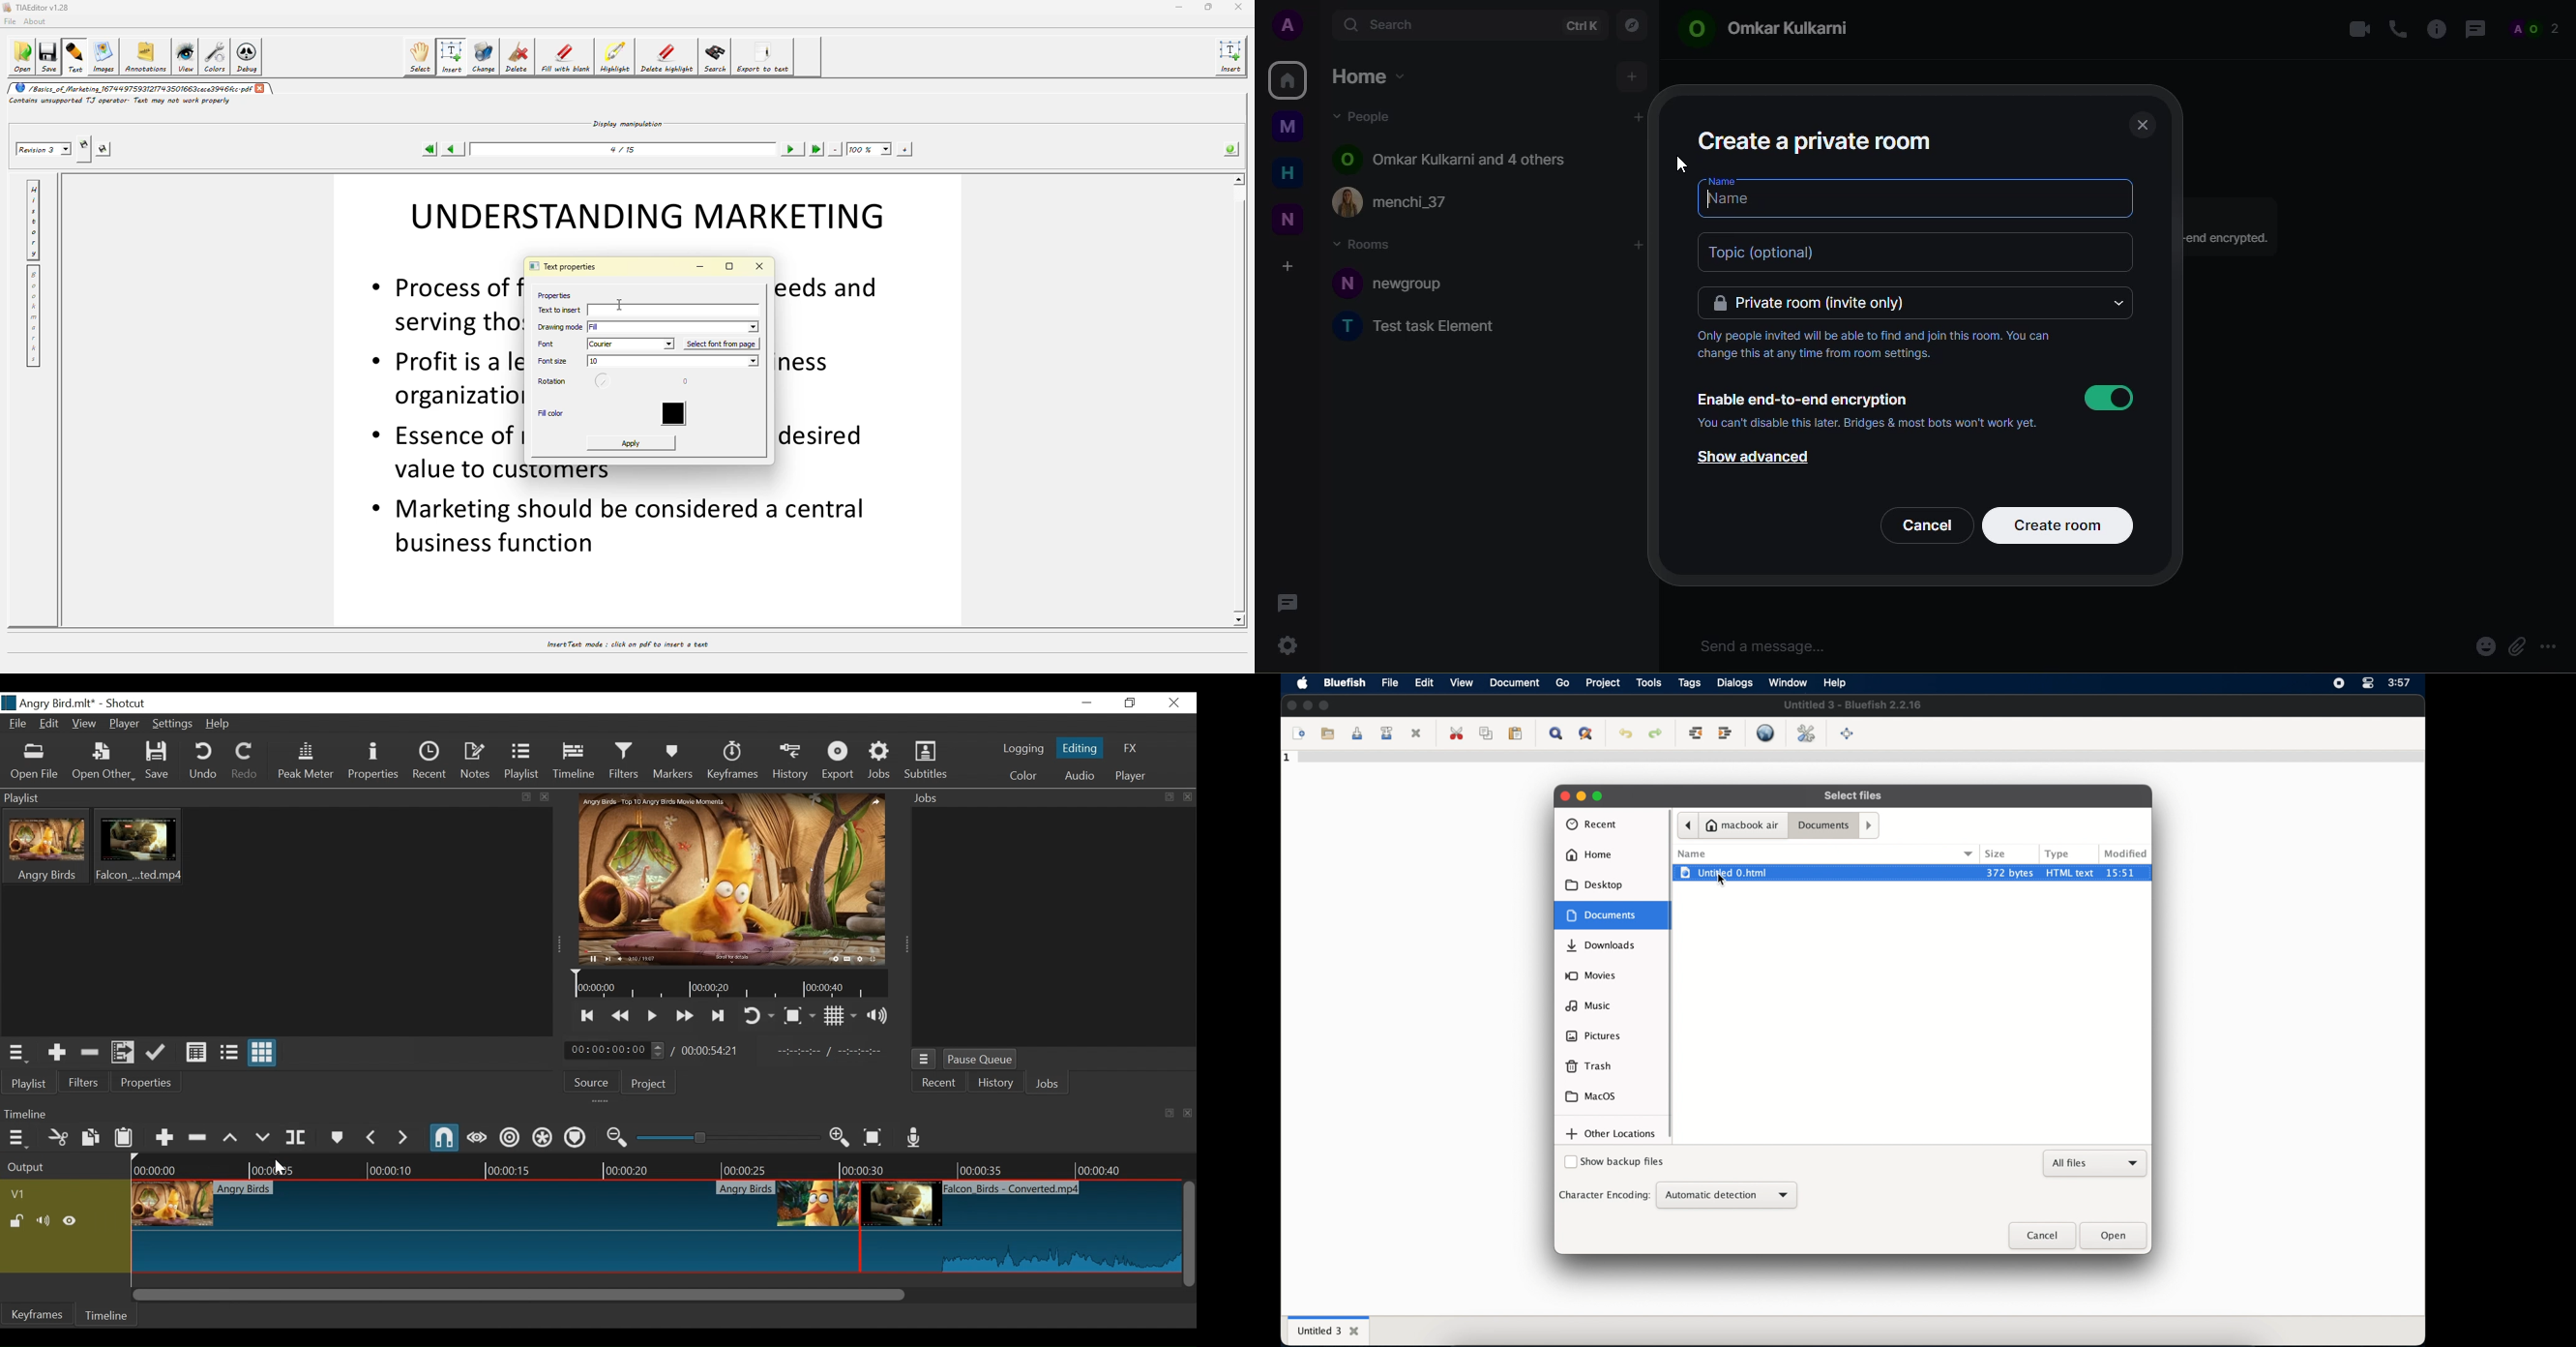 Image resolution: width=2576 pixels, height=1372 pixels. I want to click on voice call, so click(2397, 29).